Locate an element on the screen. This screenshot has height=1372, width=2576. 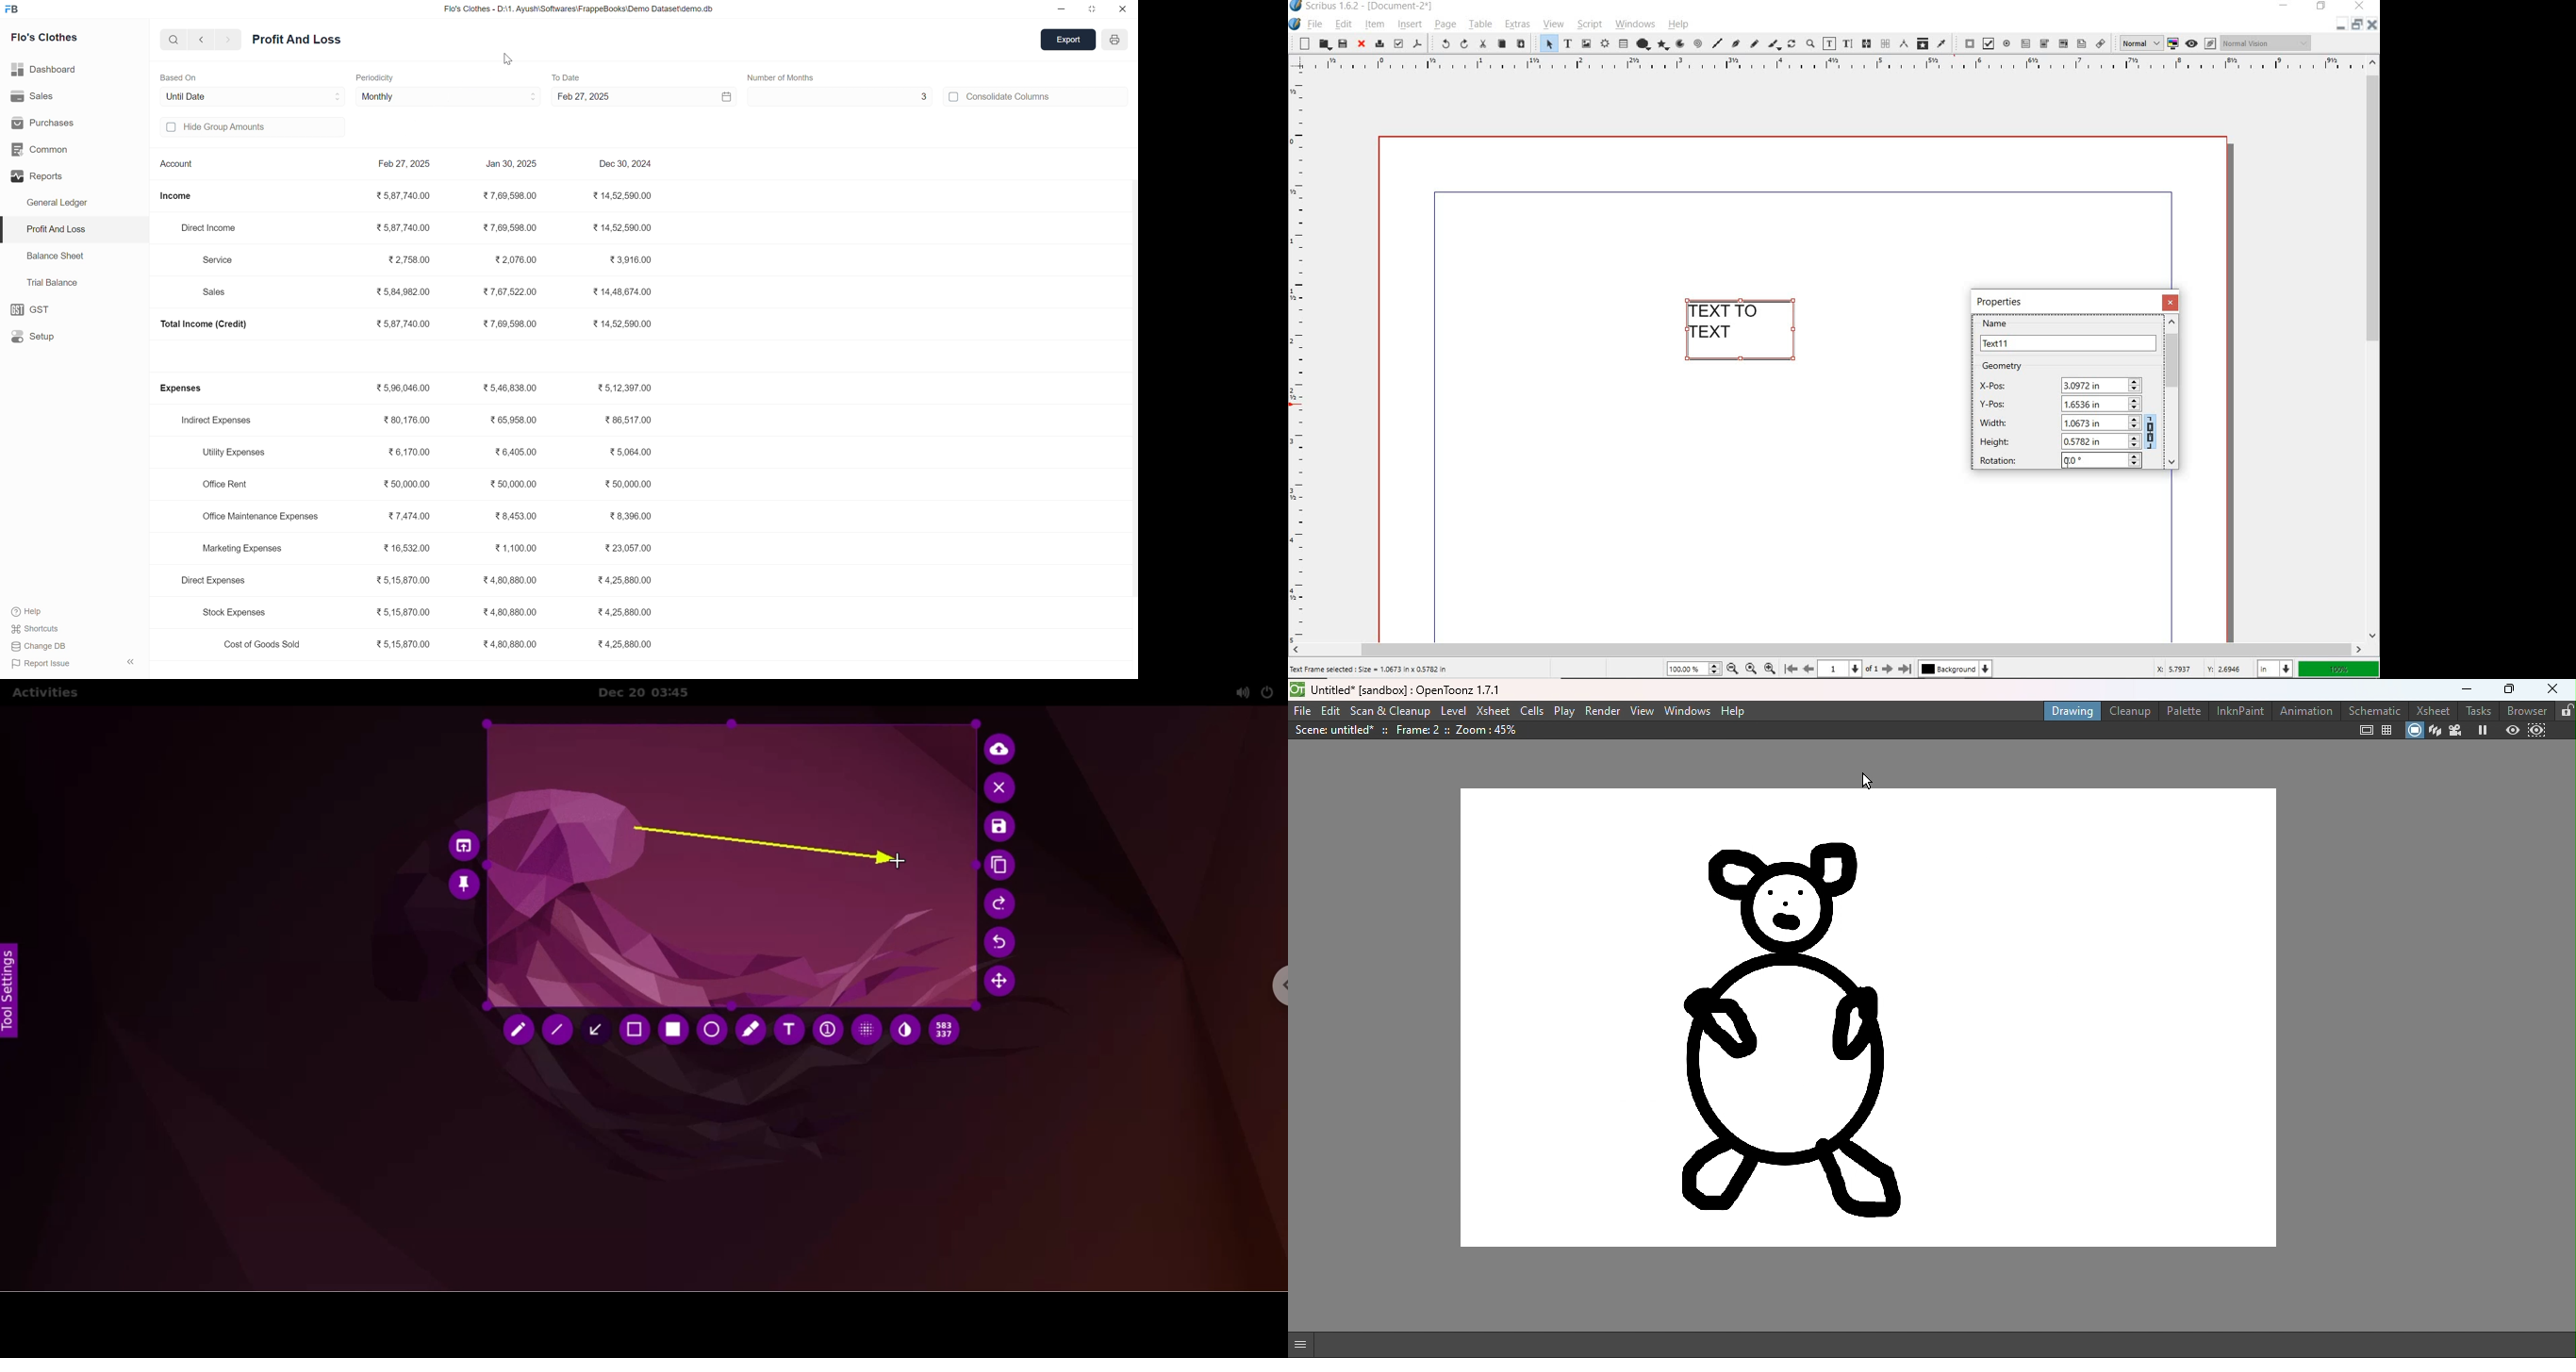
eye dropper is located at coordinates (1943, 45).